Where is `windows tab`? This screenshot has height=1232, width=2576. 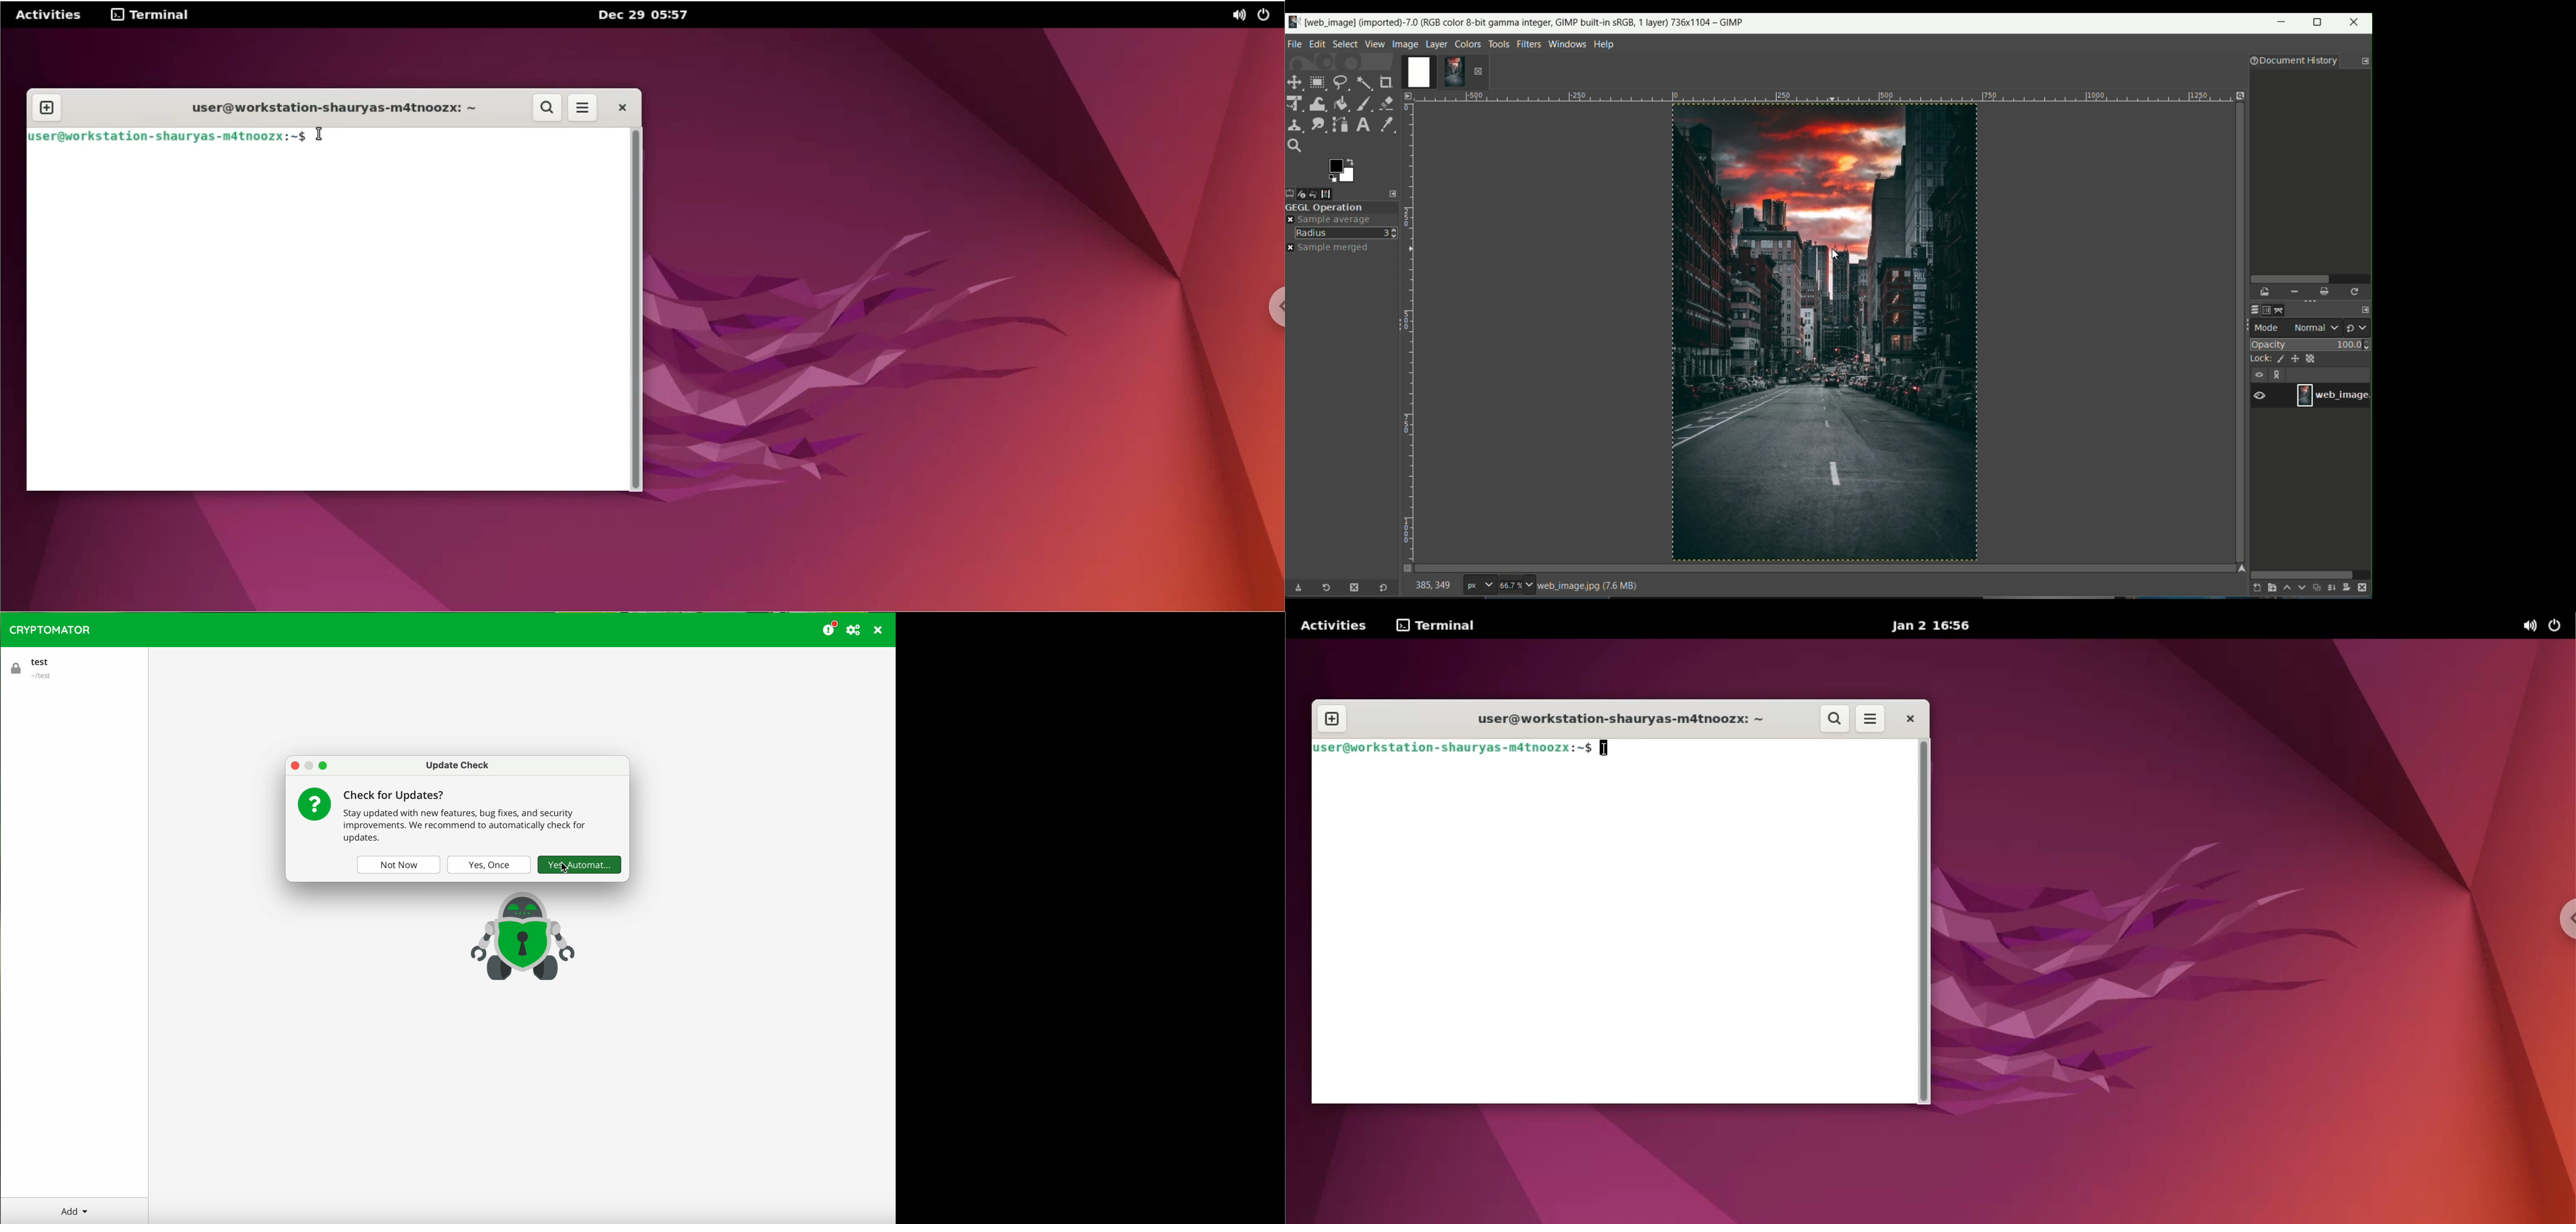 windows tab is located at coordinates (1568, 44).